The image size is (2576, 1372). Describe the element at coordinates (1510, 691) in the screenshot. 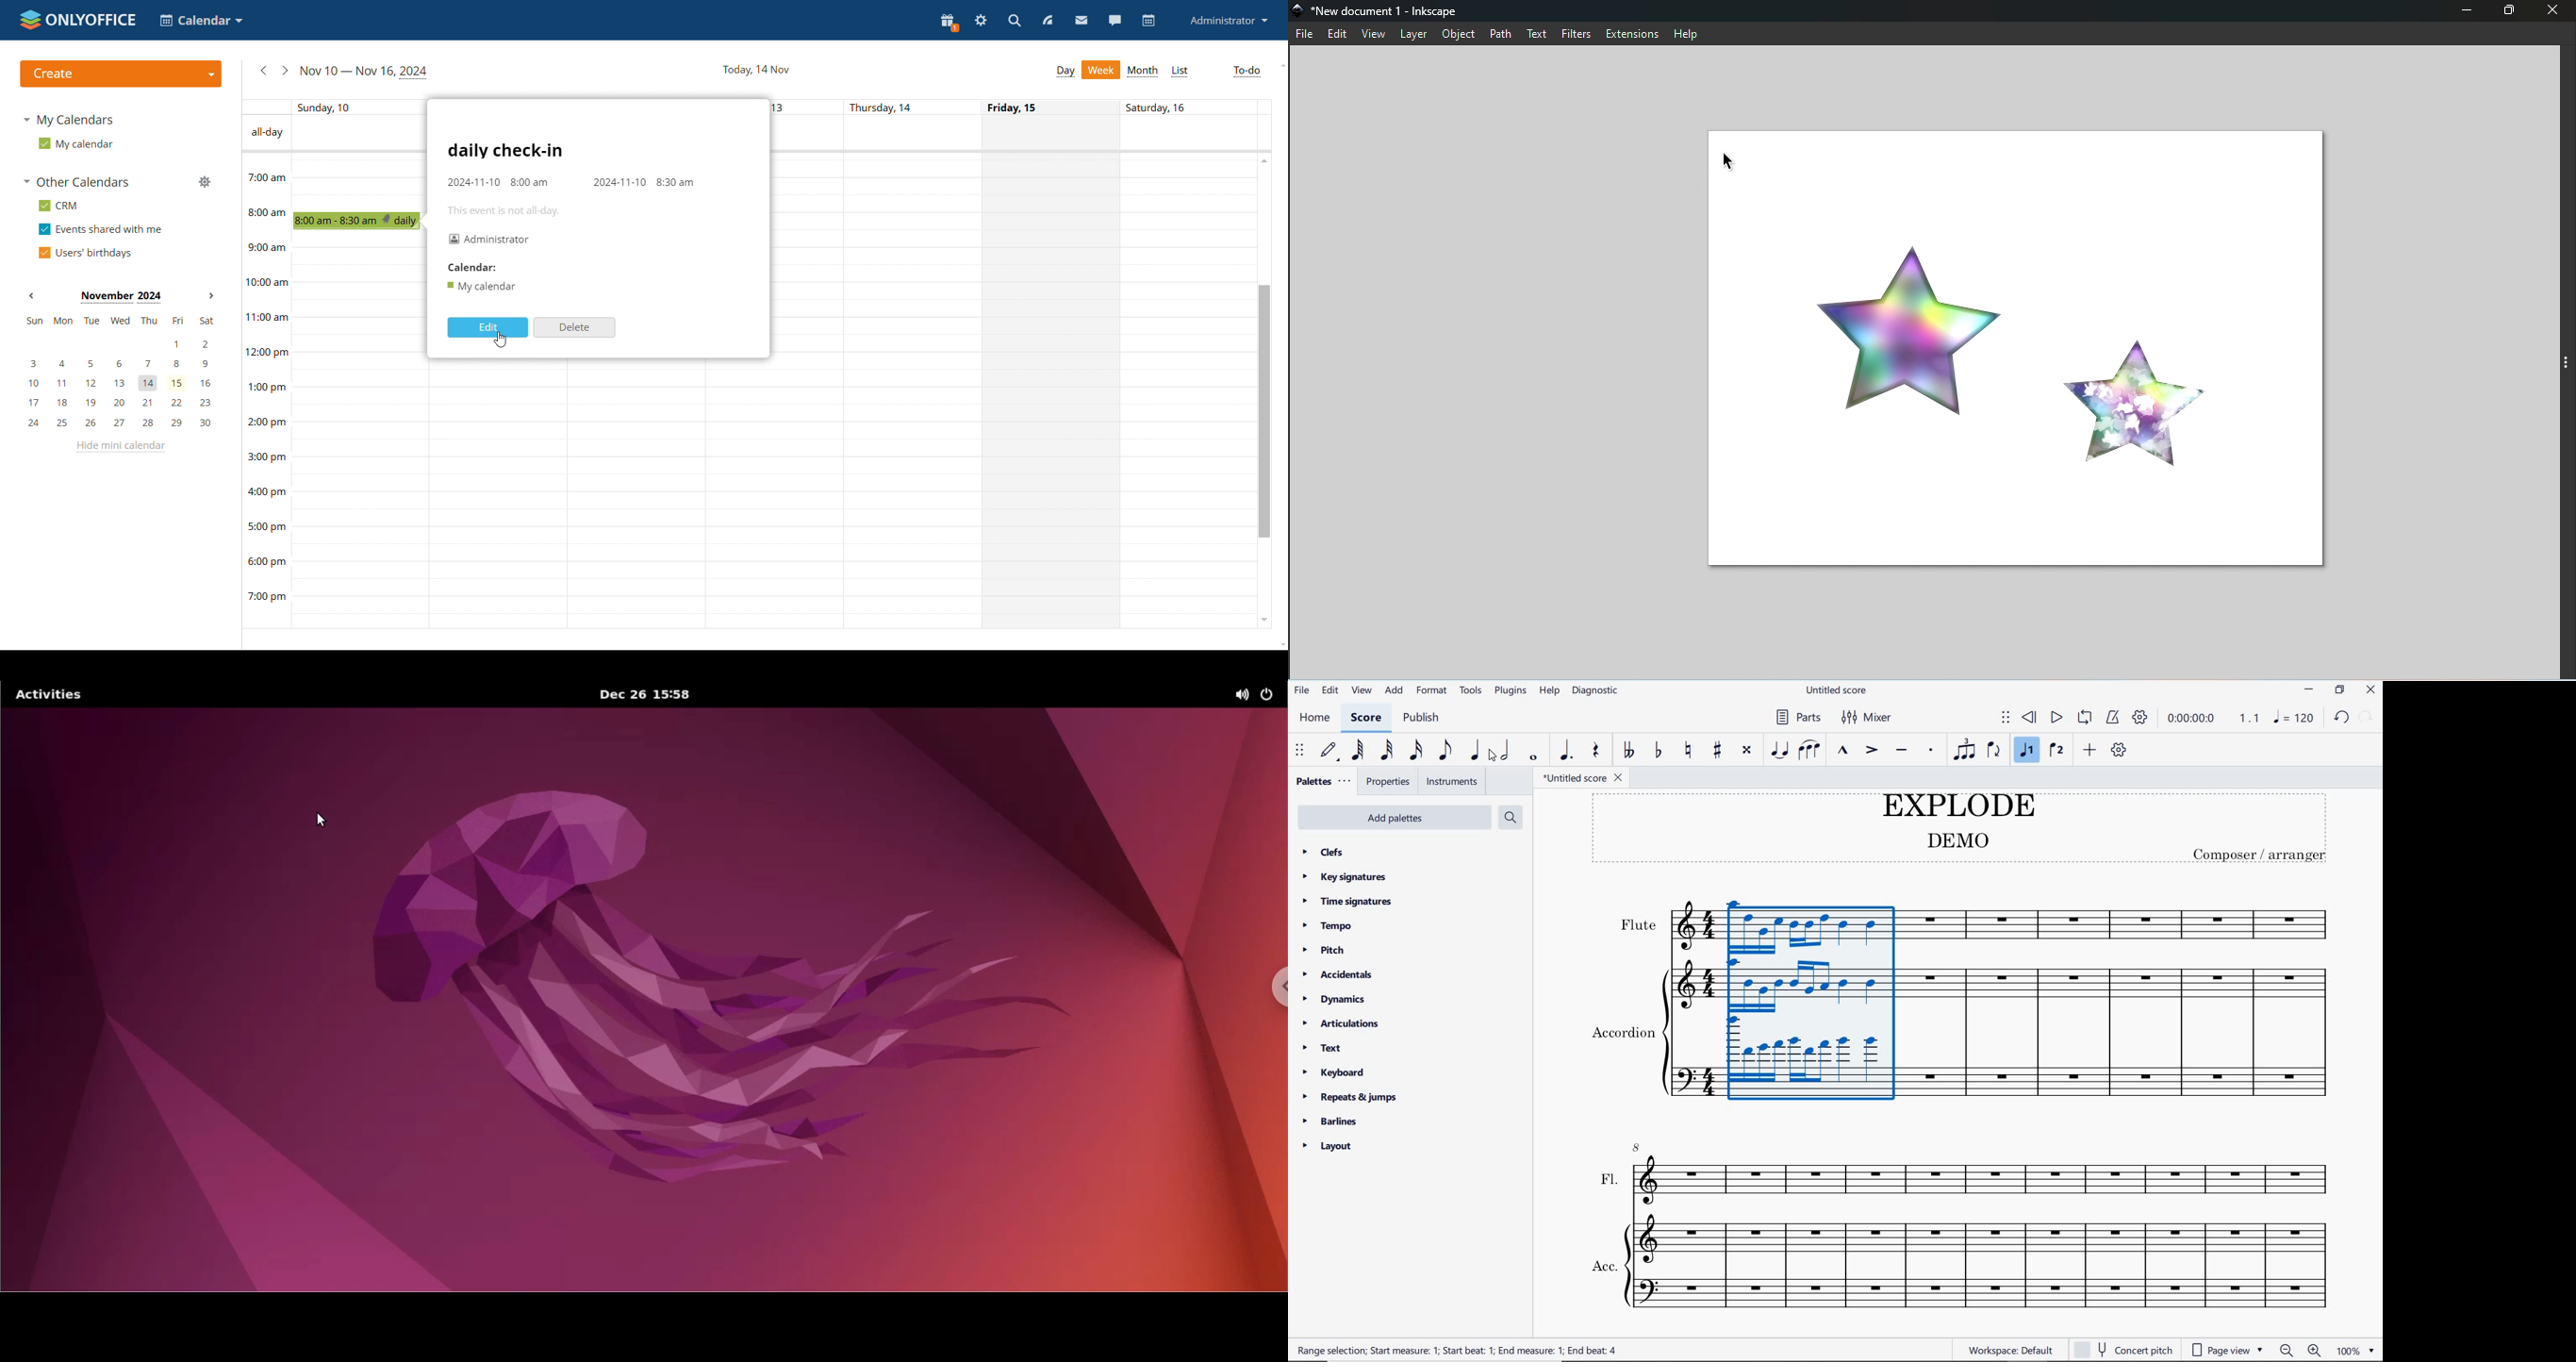

I see `plugins` at that location.